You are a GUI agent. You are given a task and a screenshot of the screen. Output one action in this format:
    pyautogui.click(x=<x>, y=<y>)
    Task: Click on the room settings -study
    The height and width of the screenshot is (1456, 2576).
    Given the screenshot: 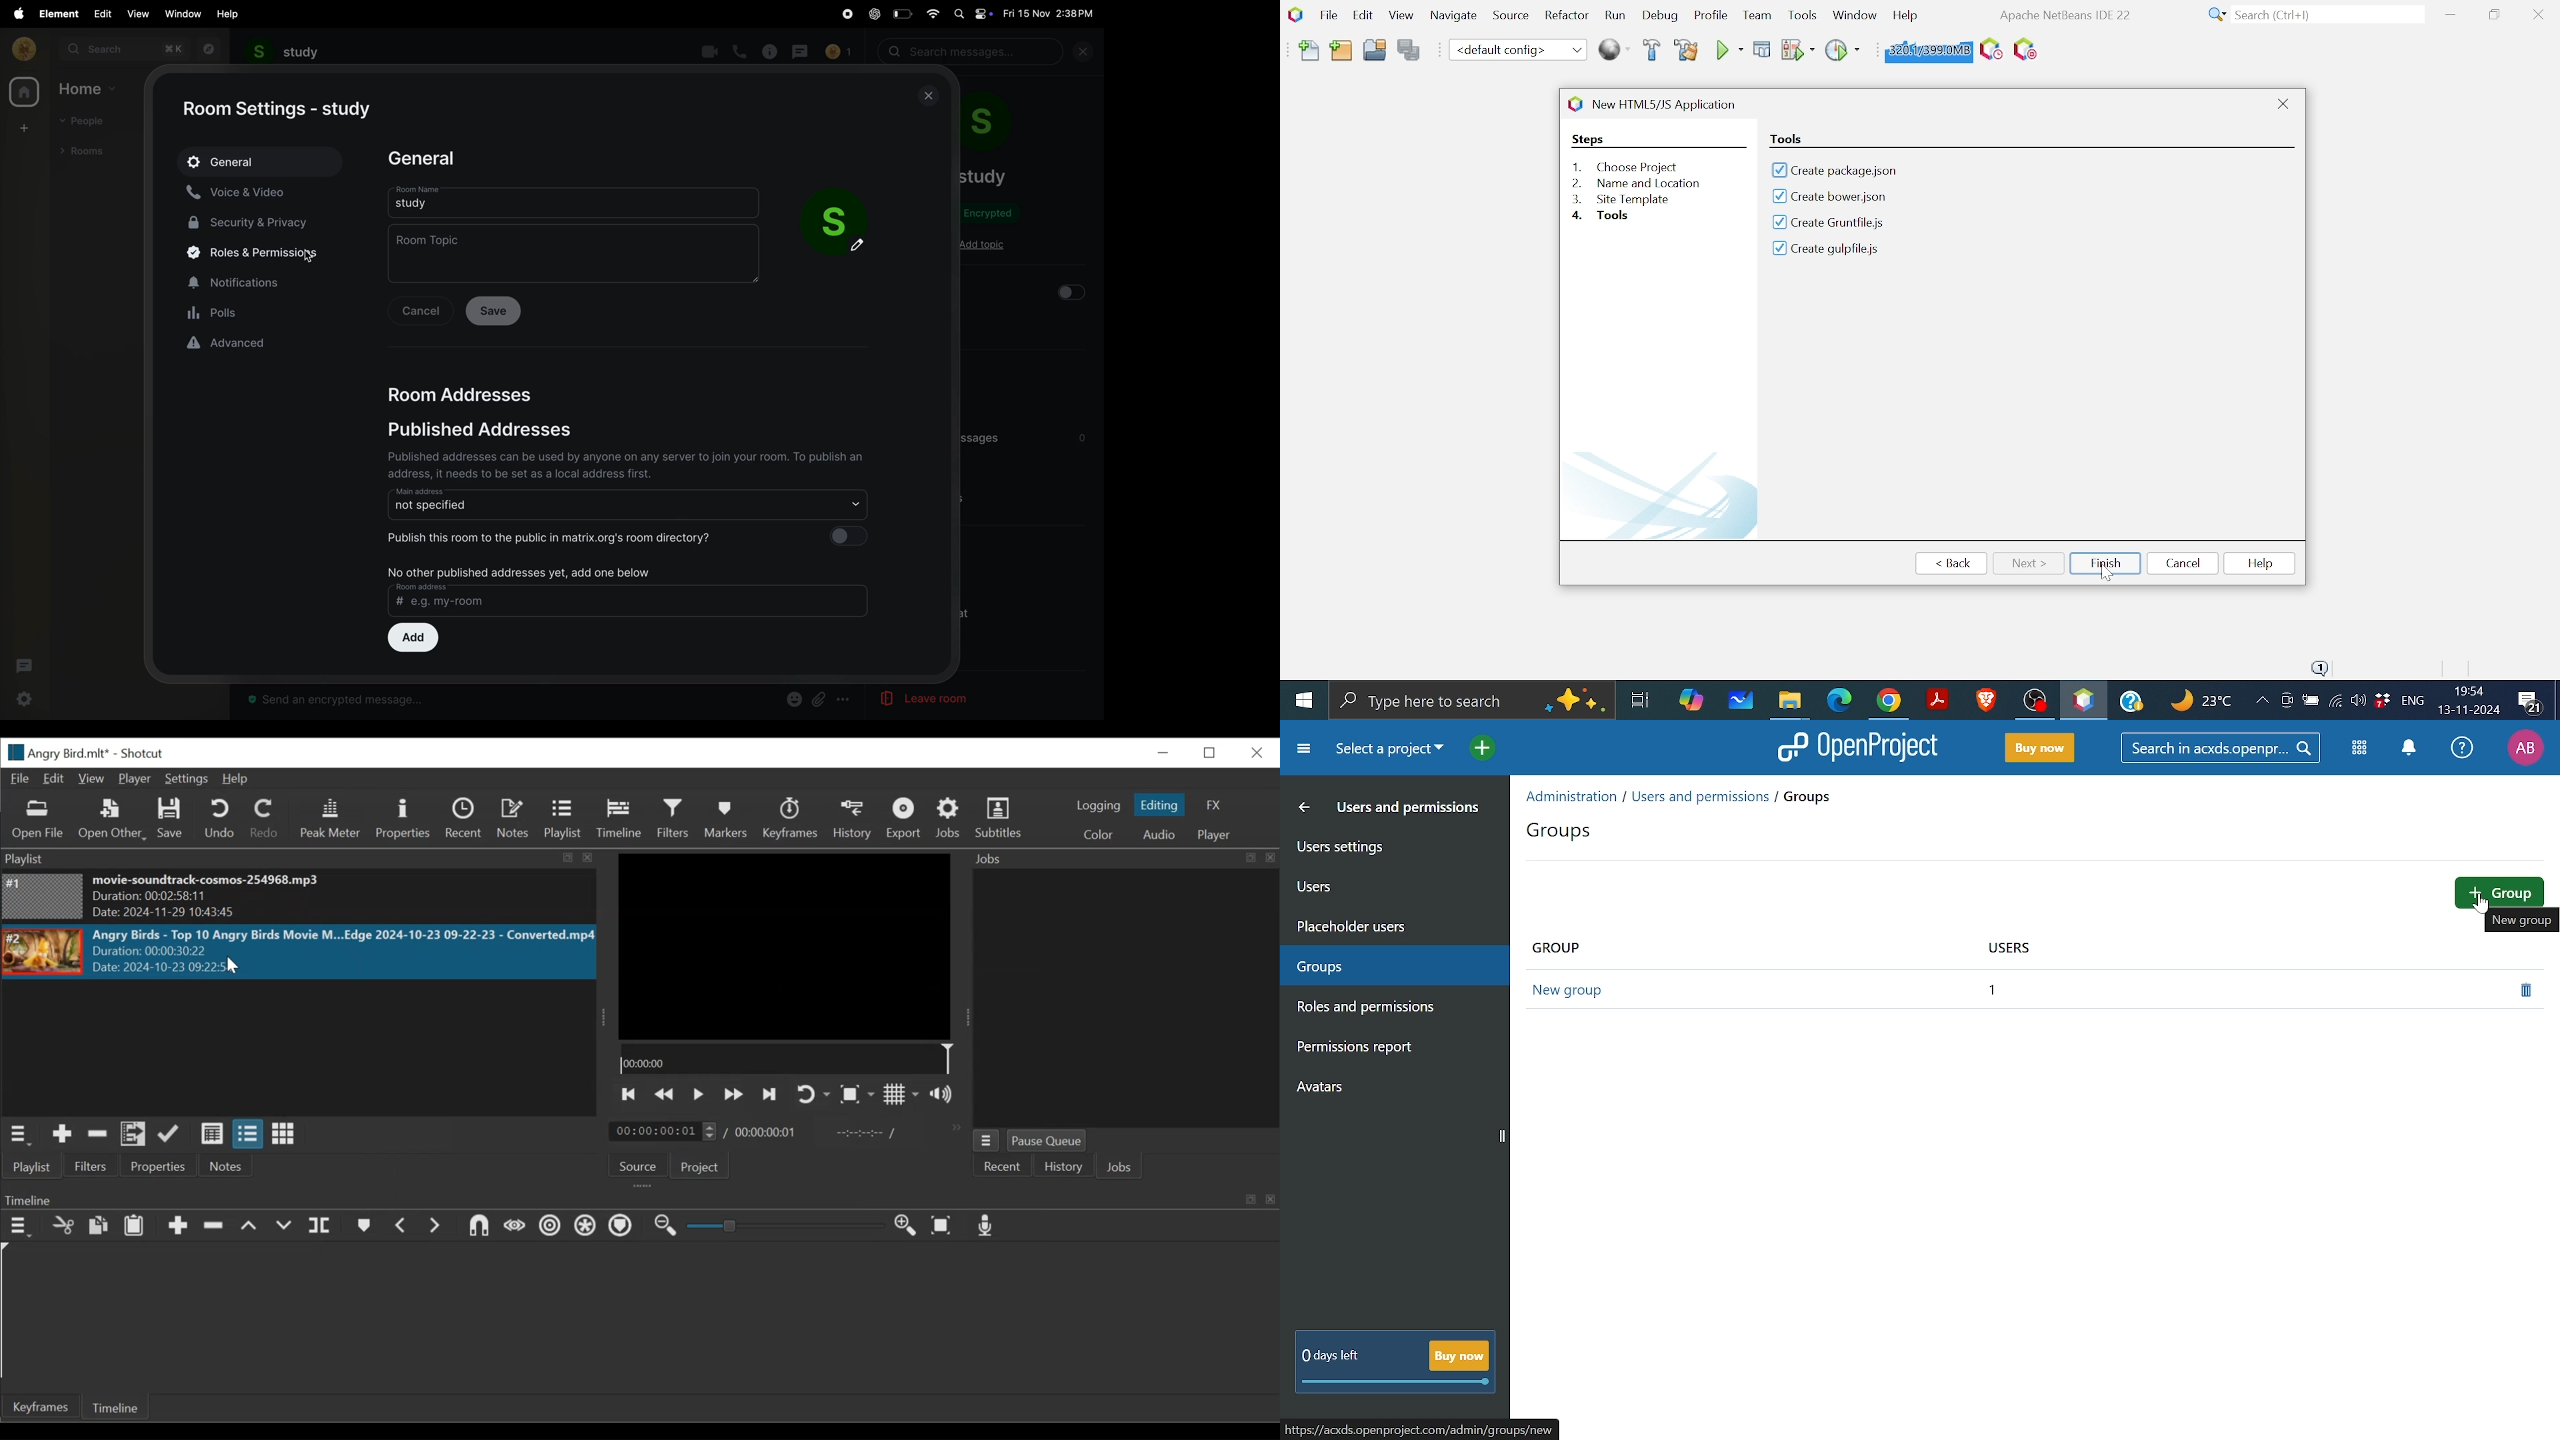 What is the action you would take?
    pyautogui.click(x=280, y=110)
    